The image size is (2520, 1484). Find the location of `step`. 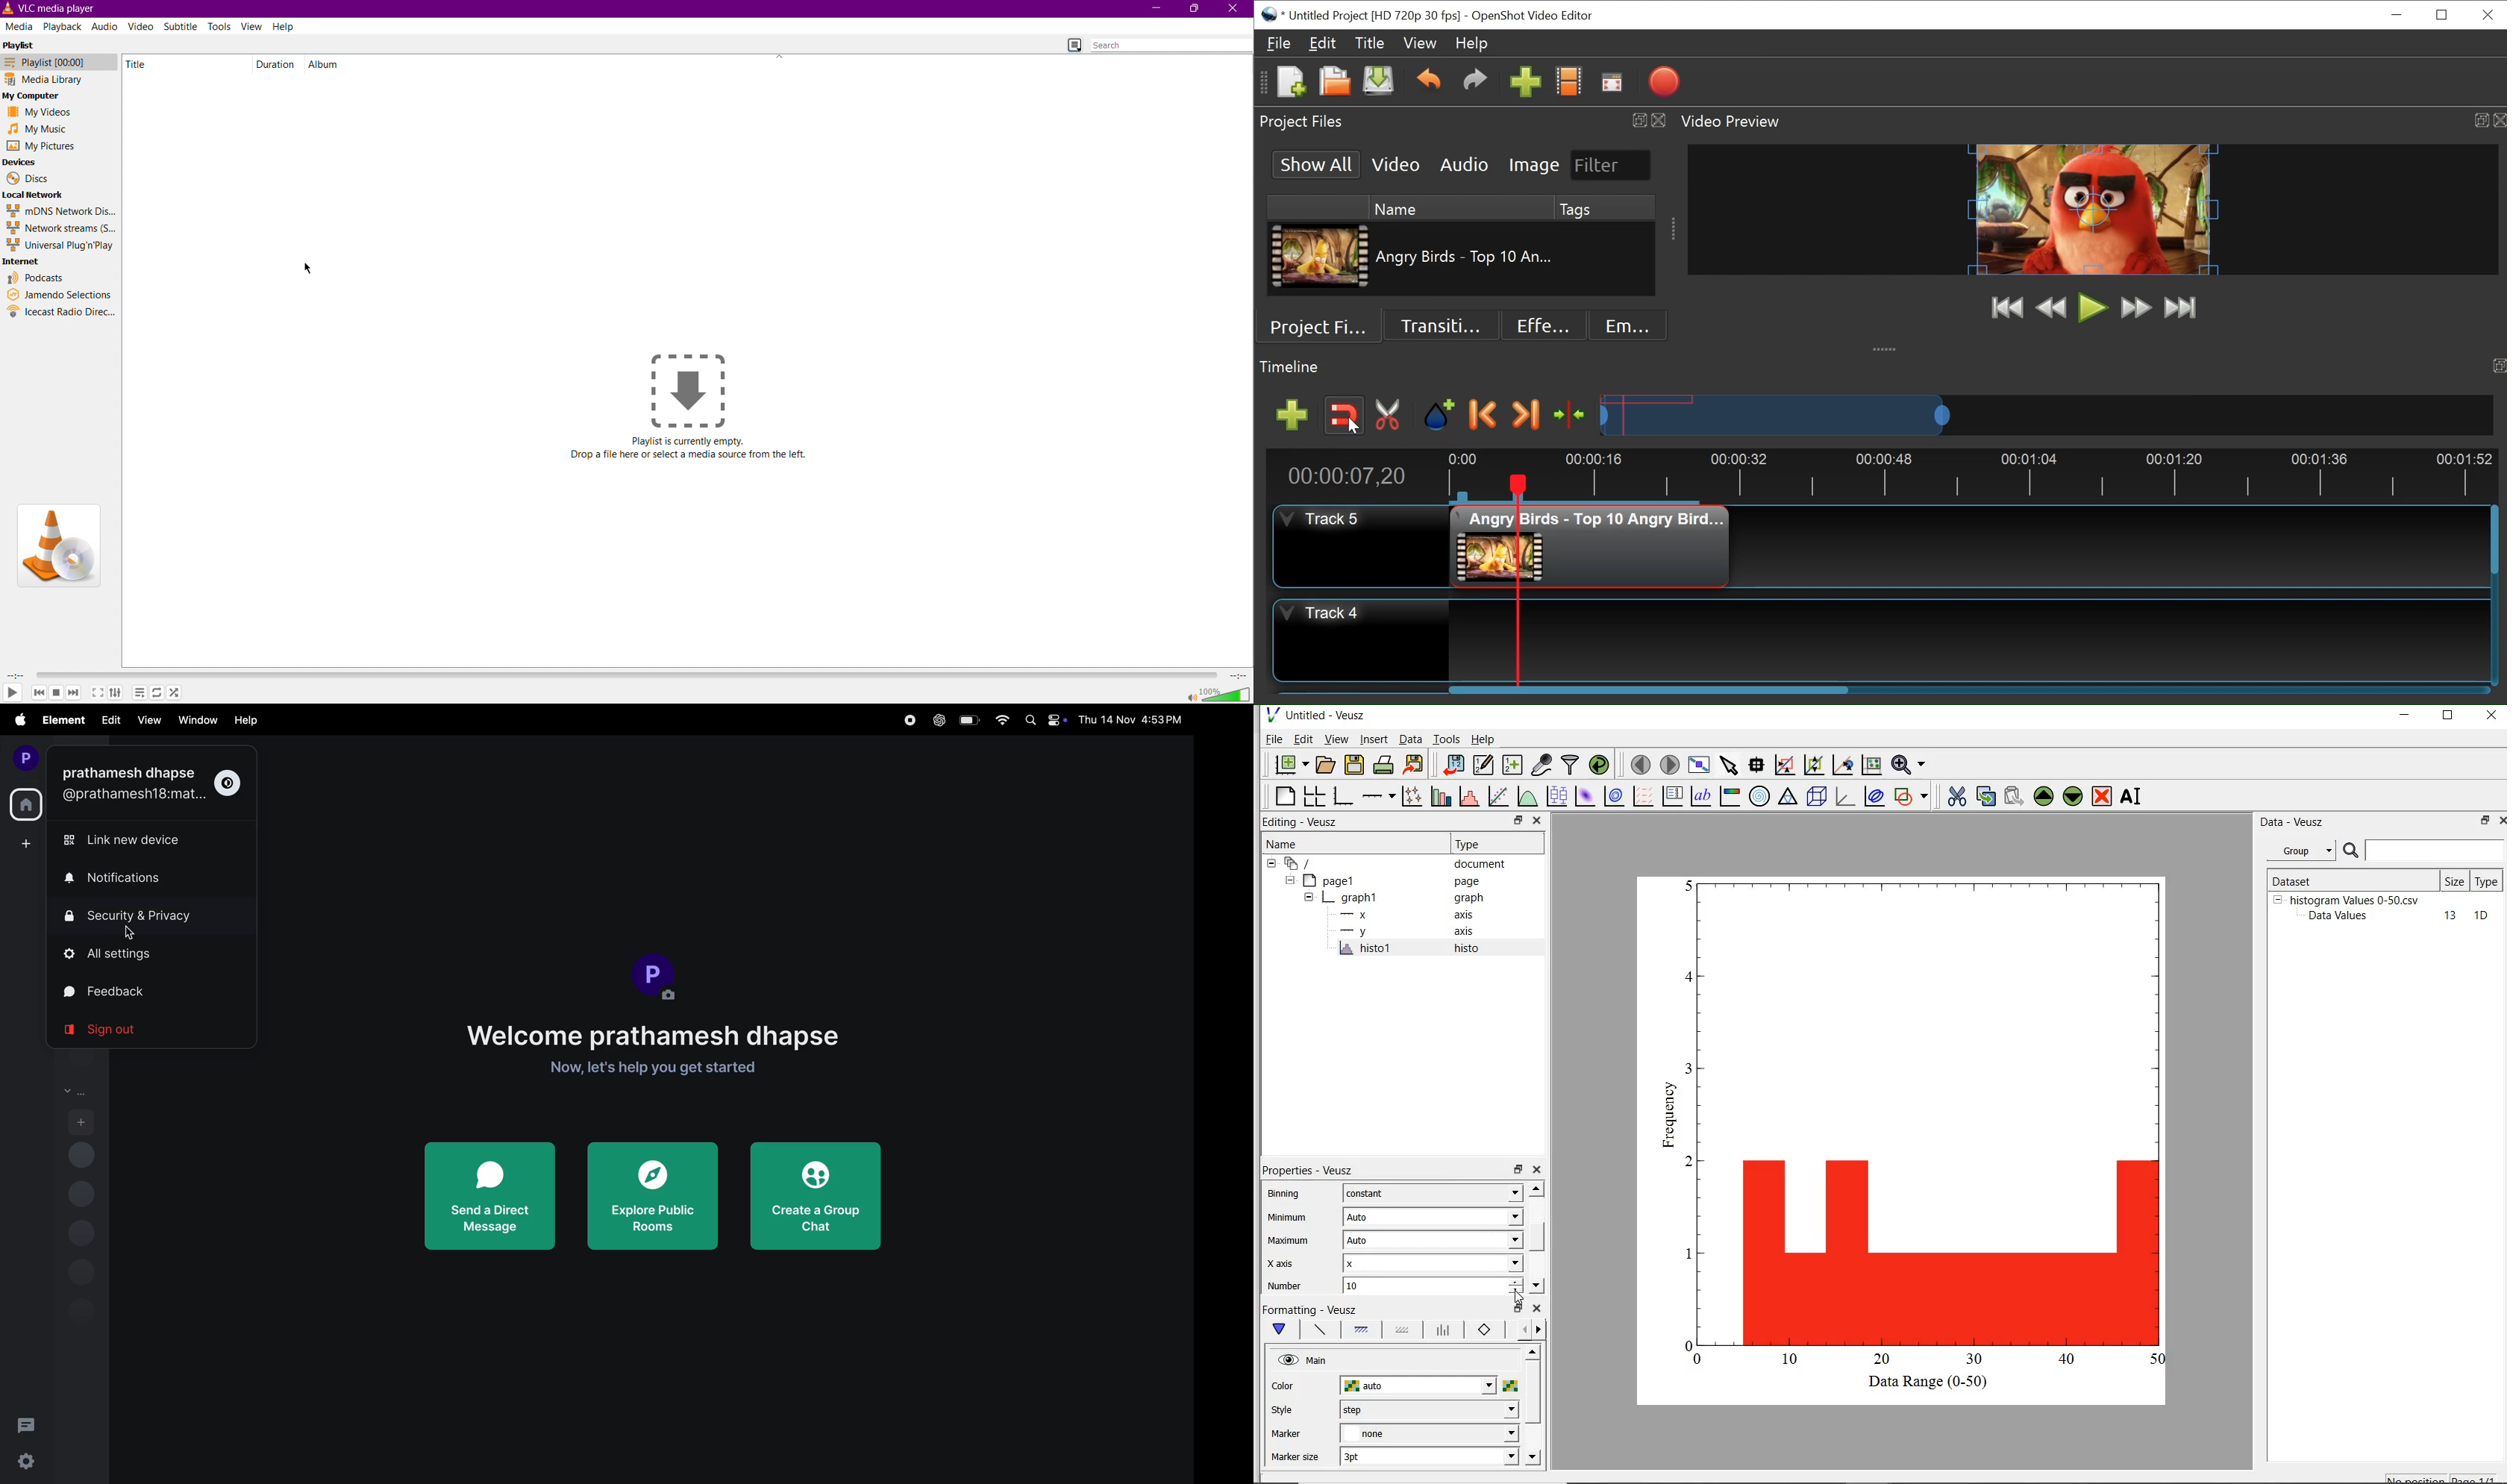

step is located at coordinates (1428, 1409).